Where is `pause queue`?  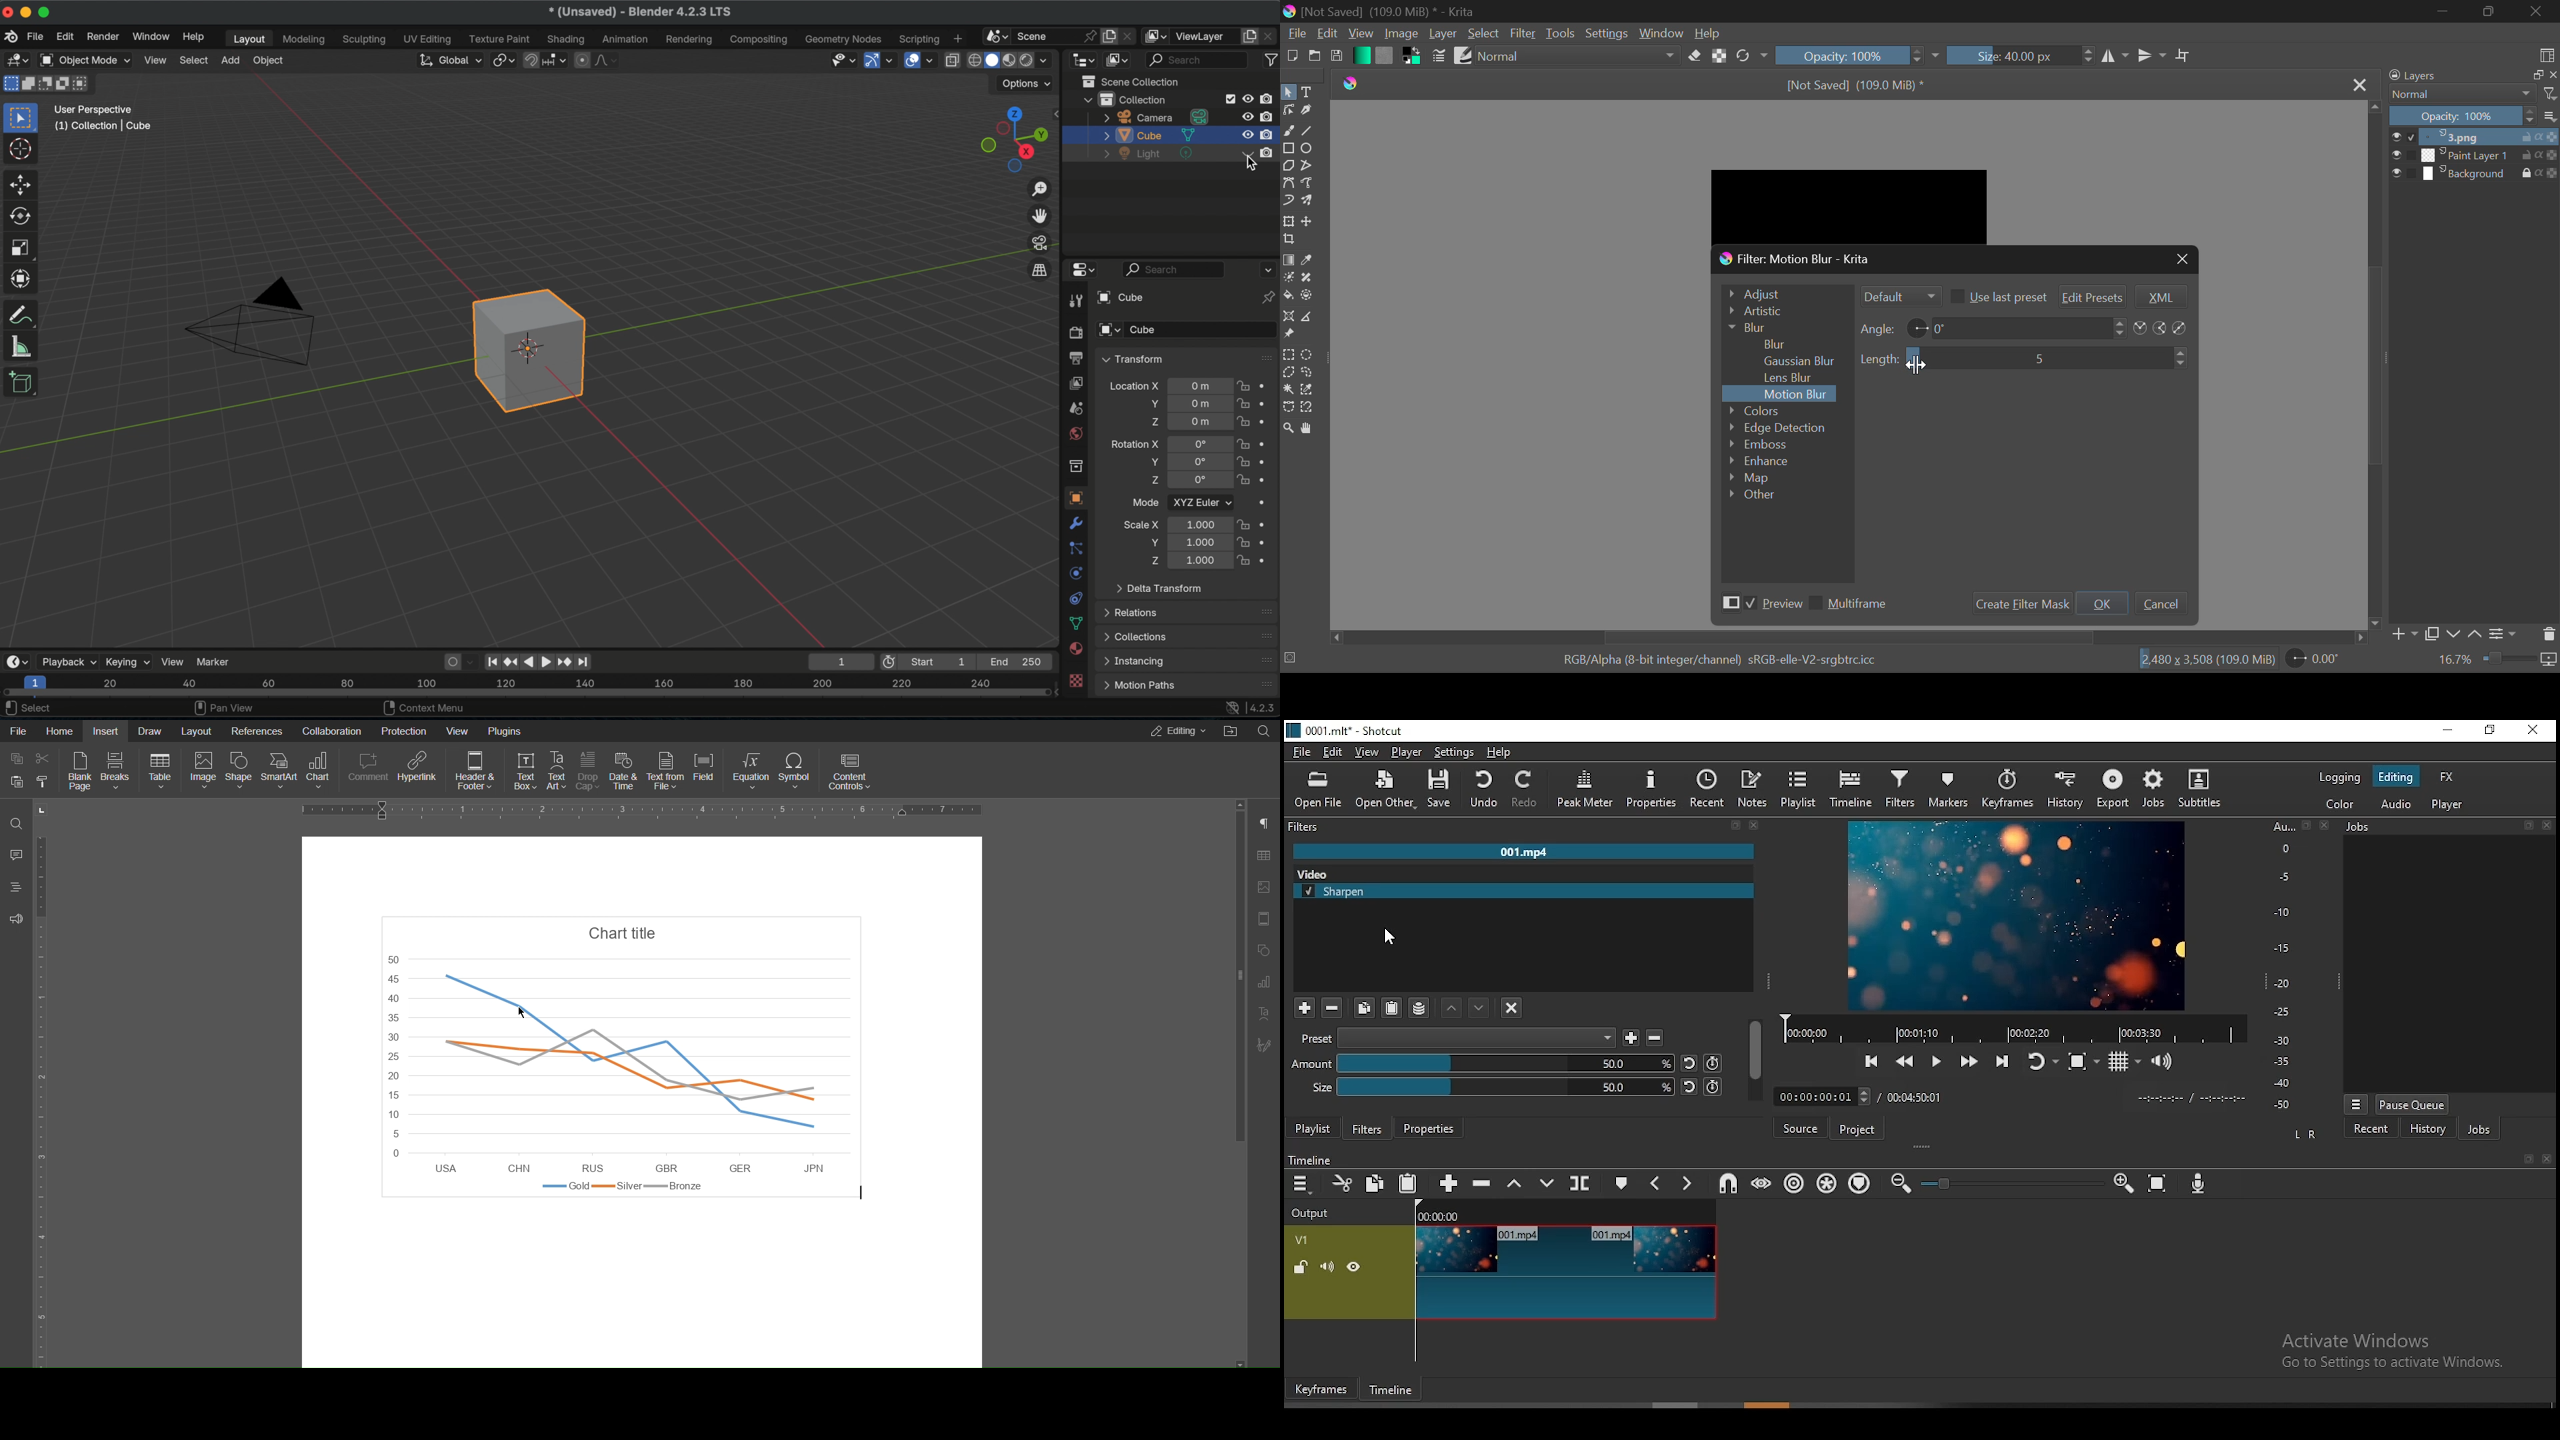 pause queue is located at coordinates (2411, 1104).